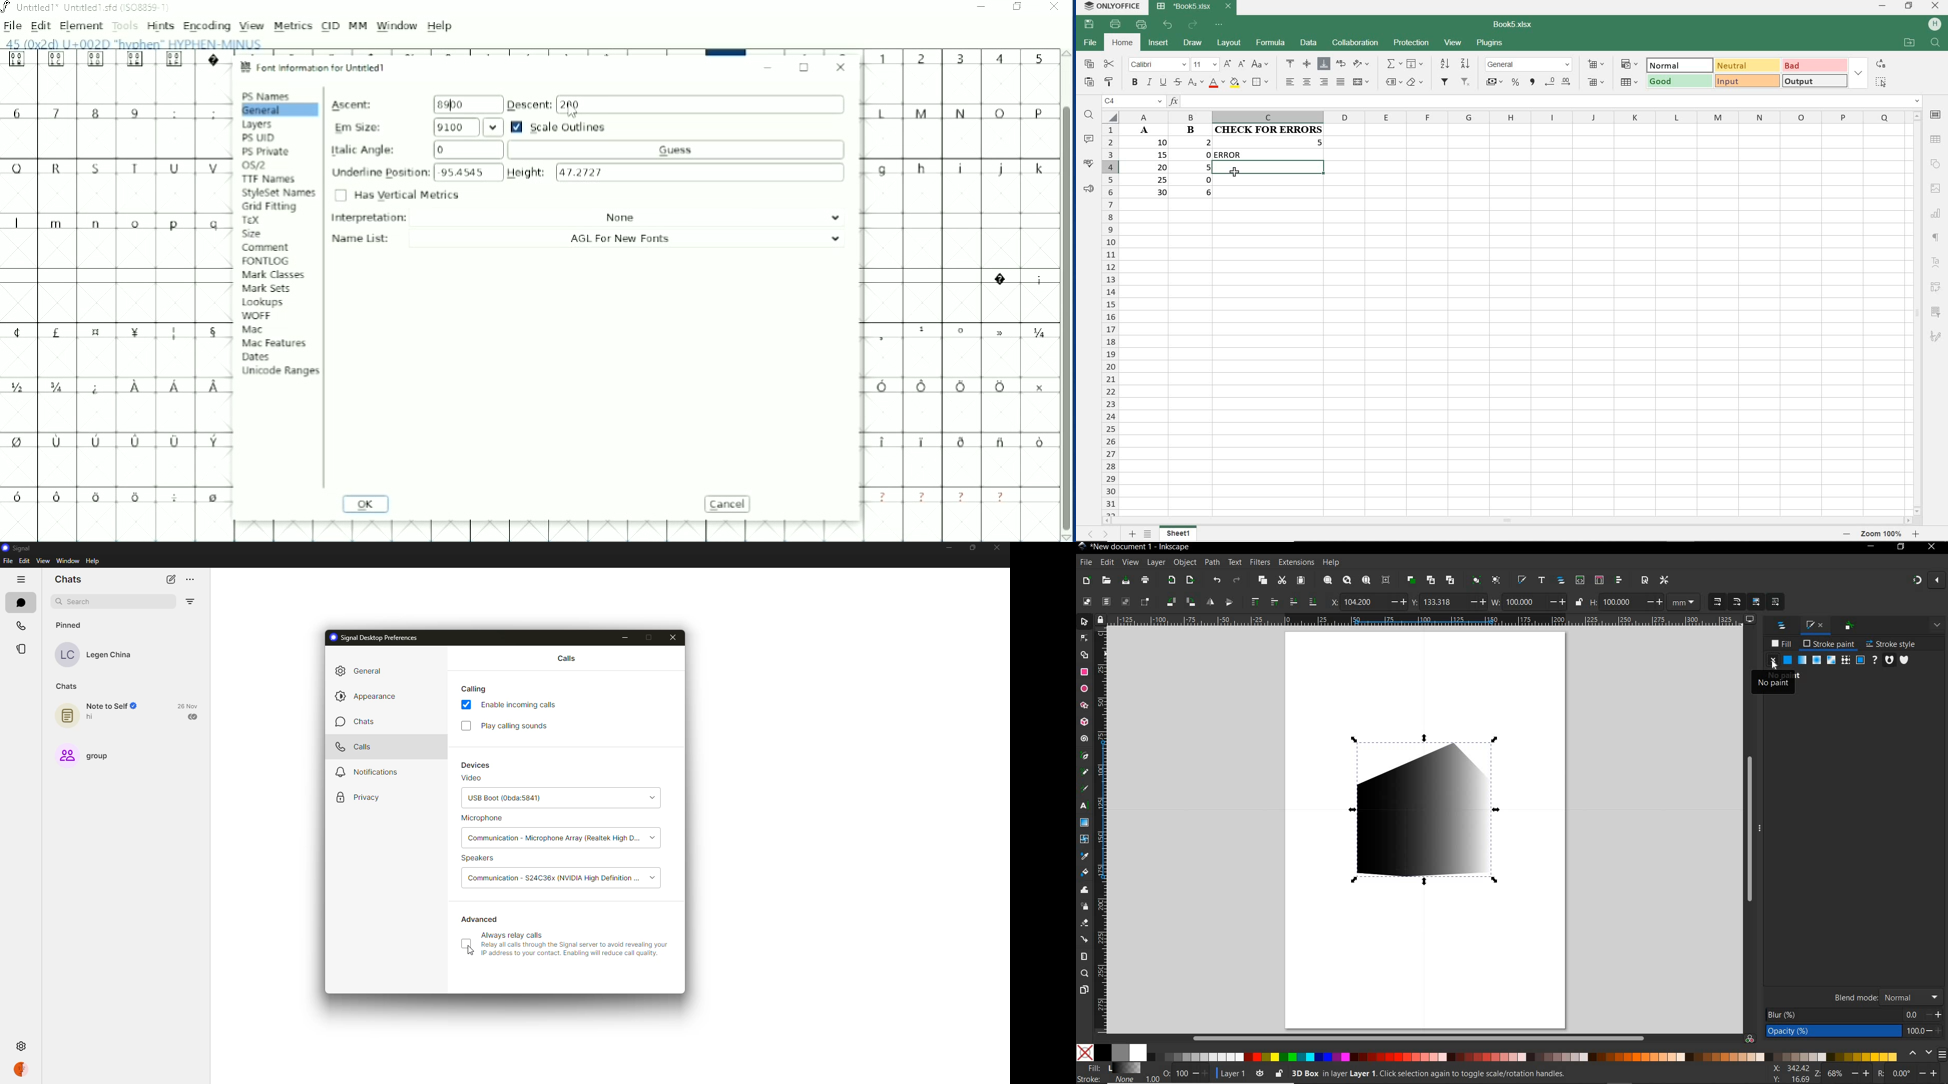  I want to click on notifications, so click(364, 772).